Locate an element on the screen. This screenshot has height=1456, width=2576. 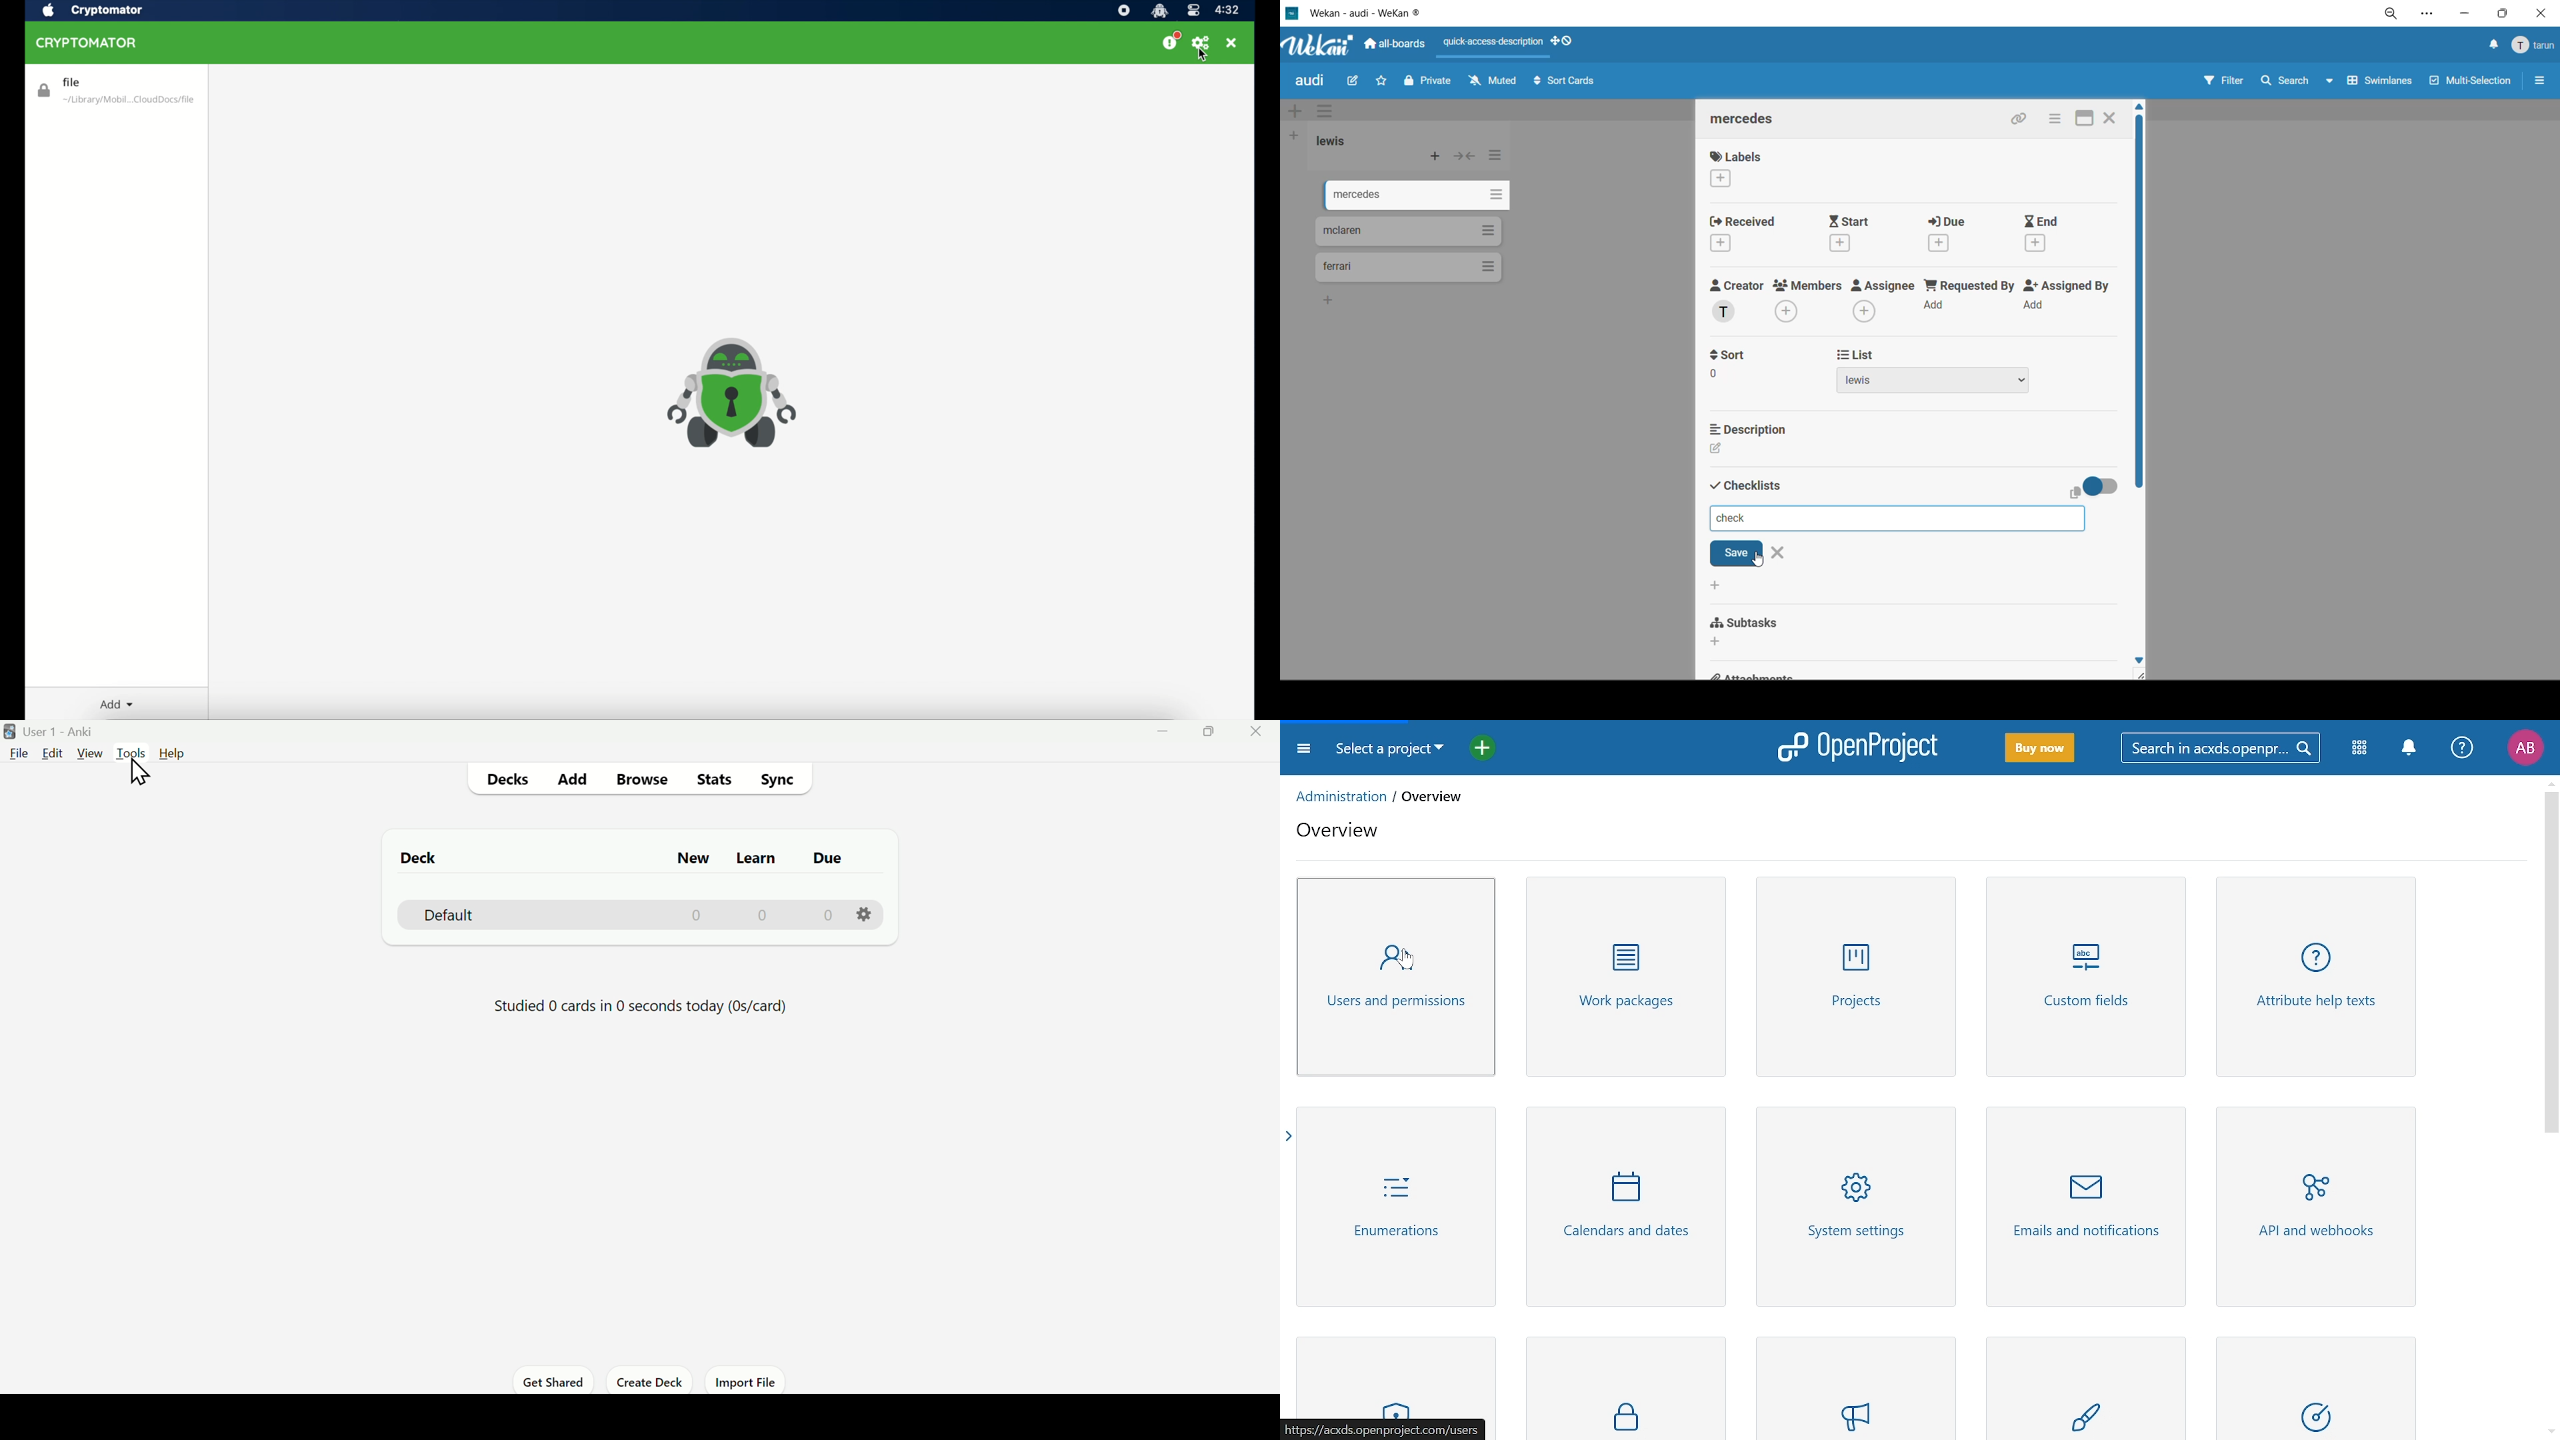
menu is located at coordinates (2535, 46).